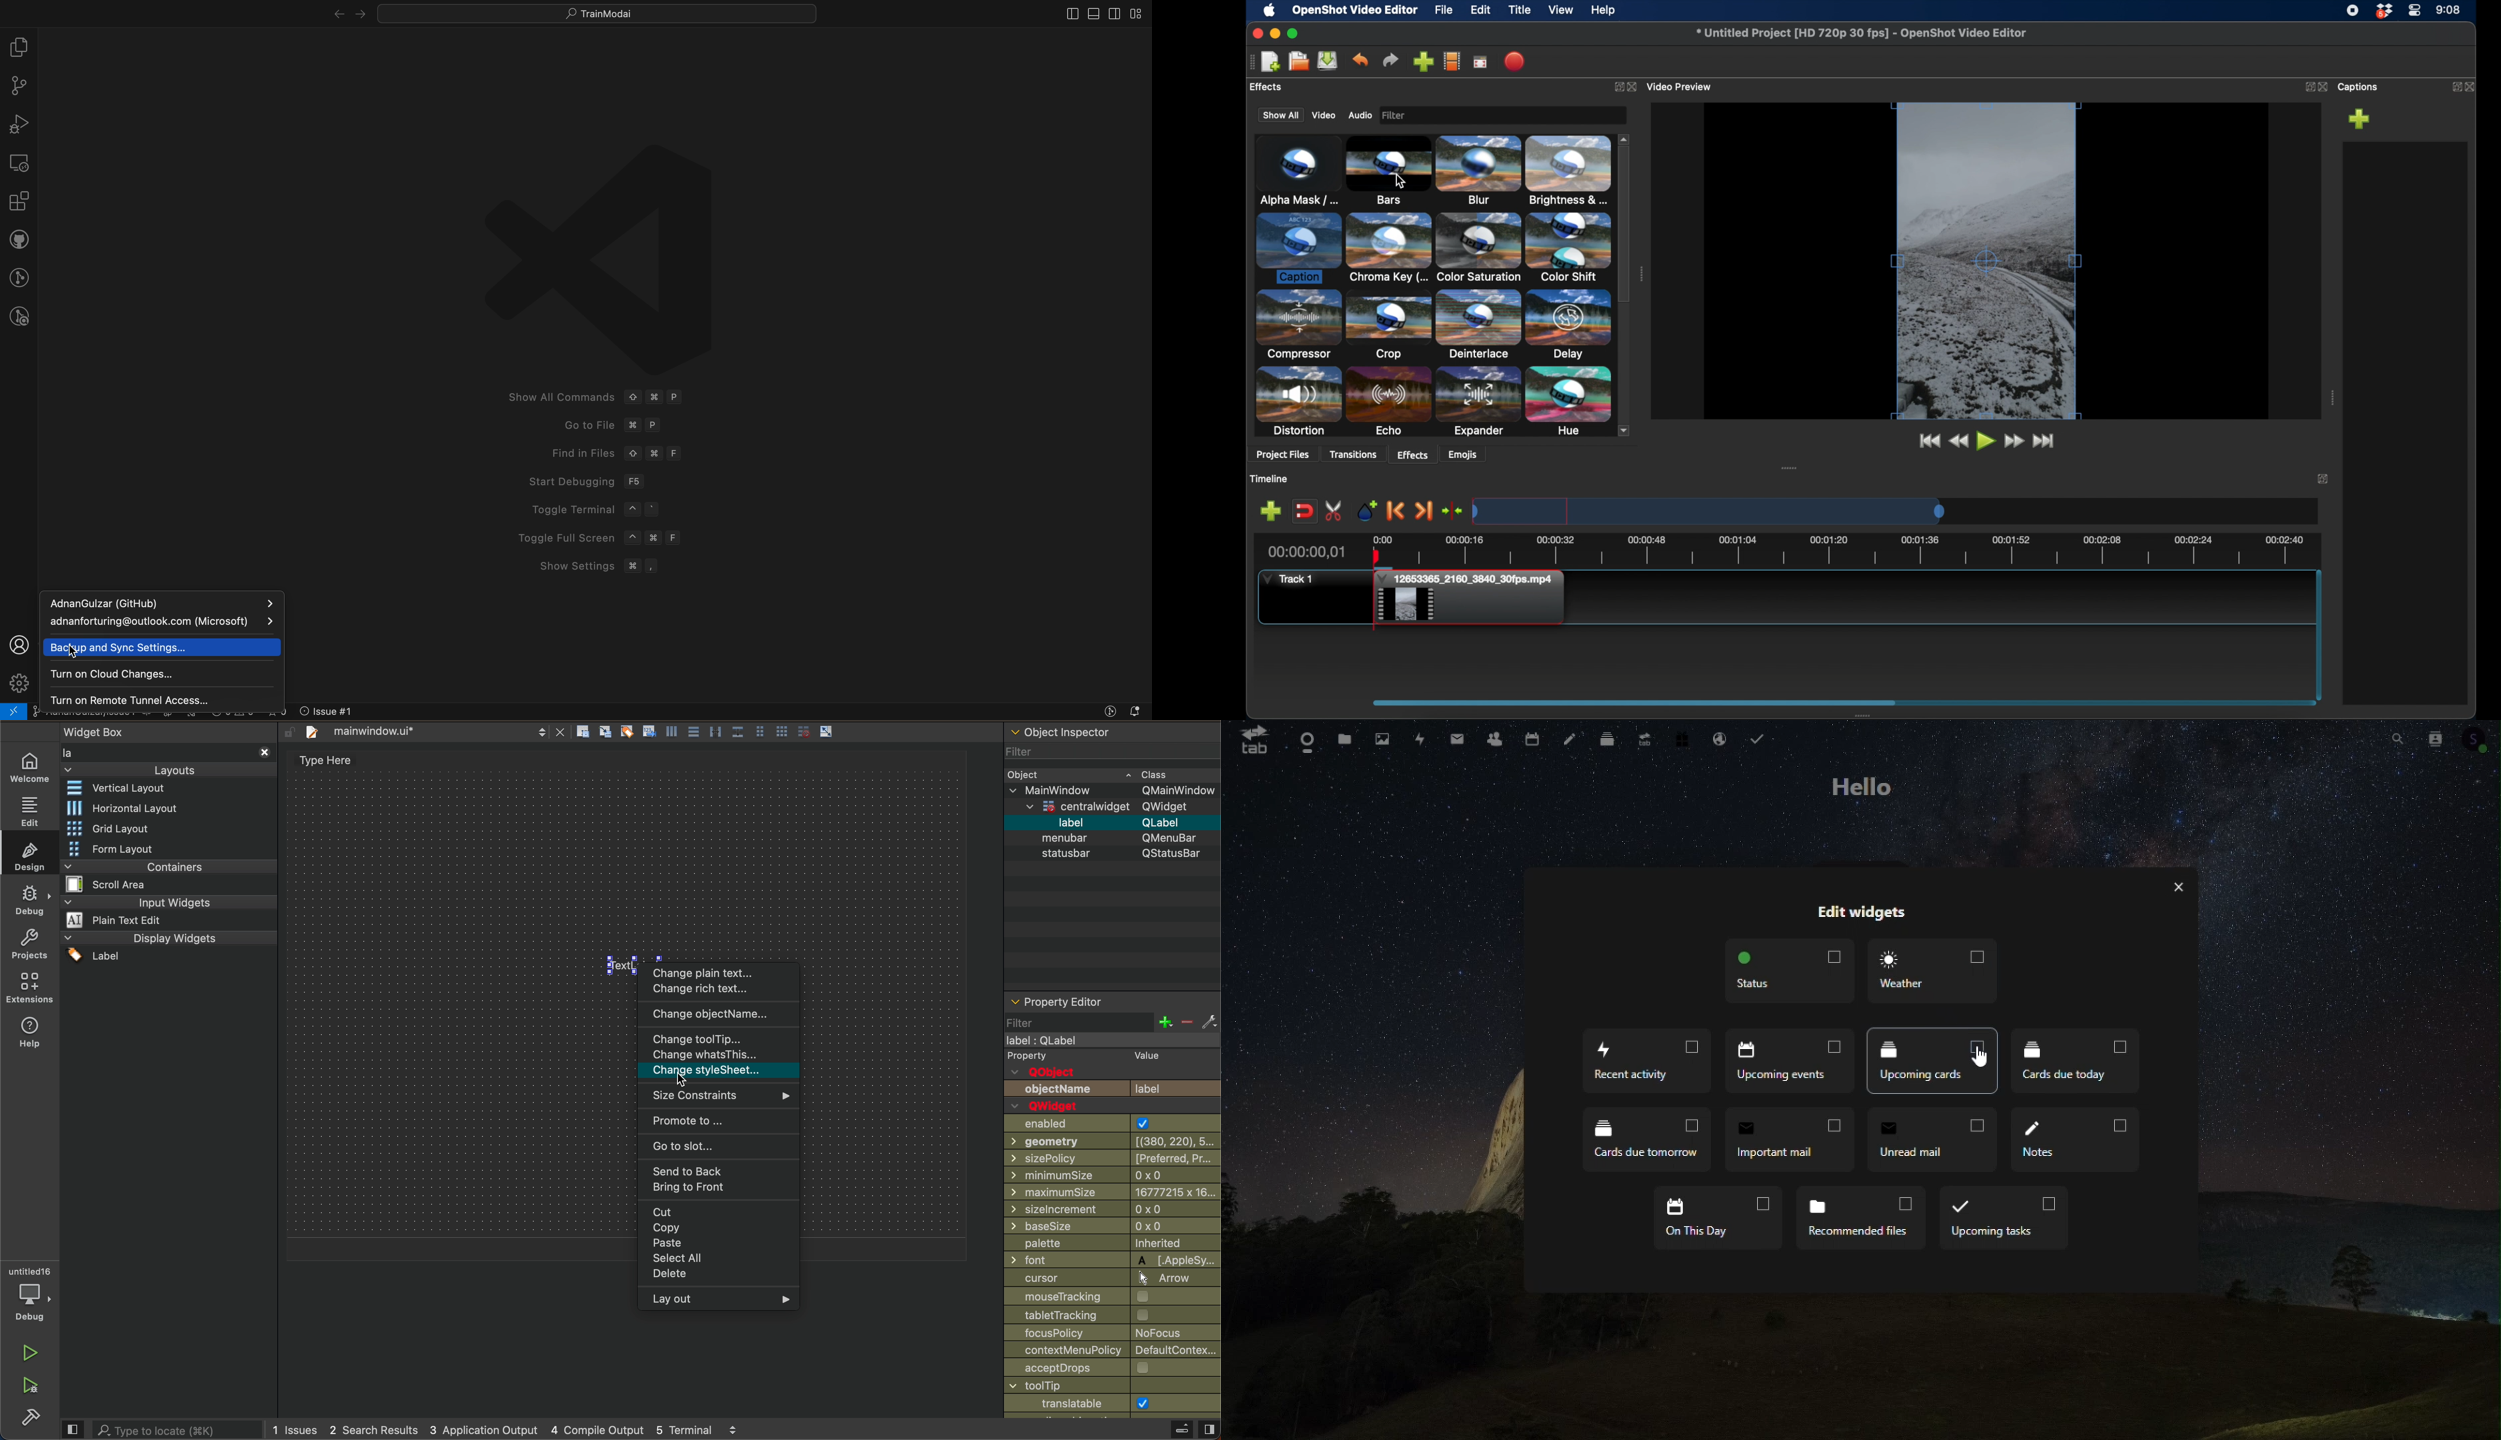  Describe the element at coordinates (2002, 1216) in the screenshot. I see `Upcoming task` at that location.